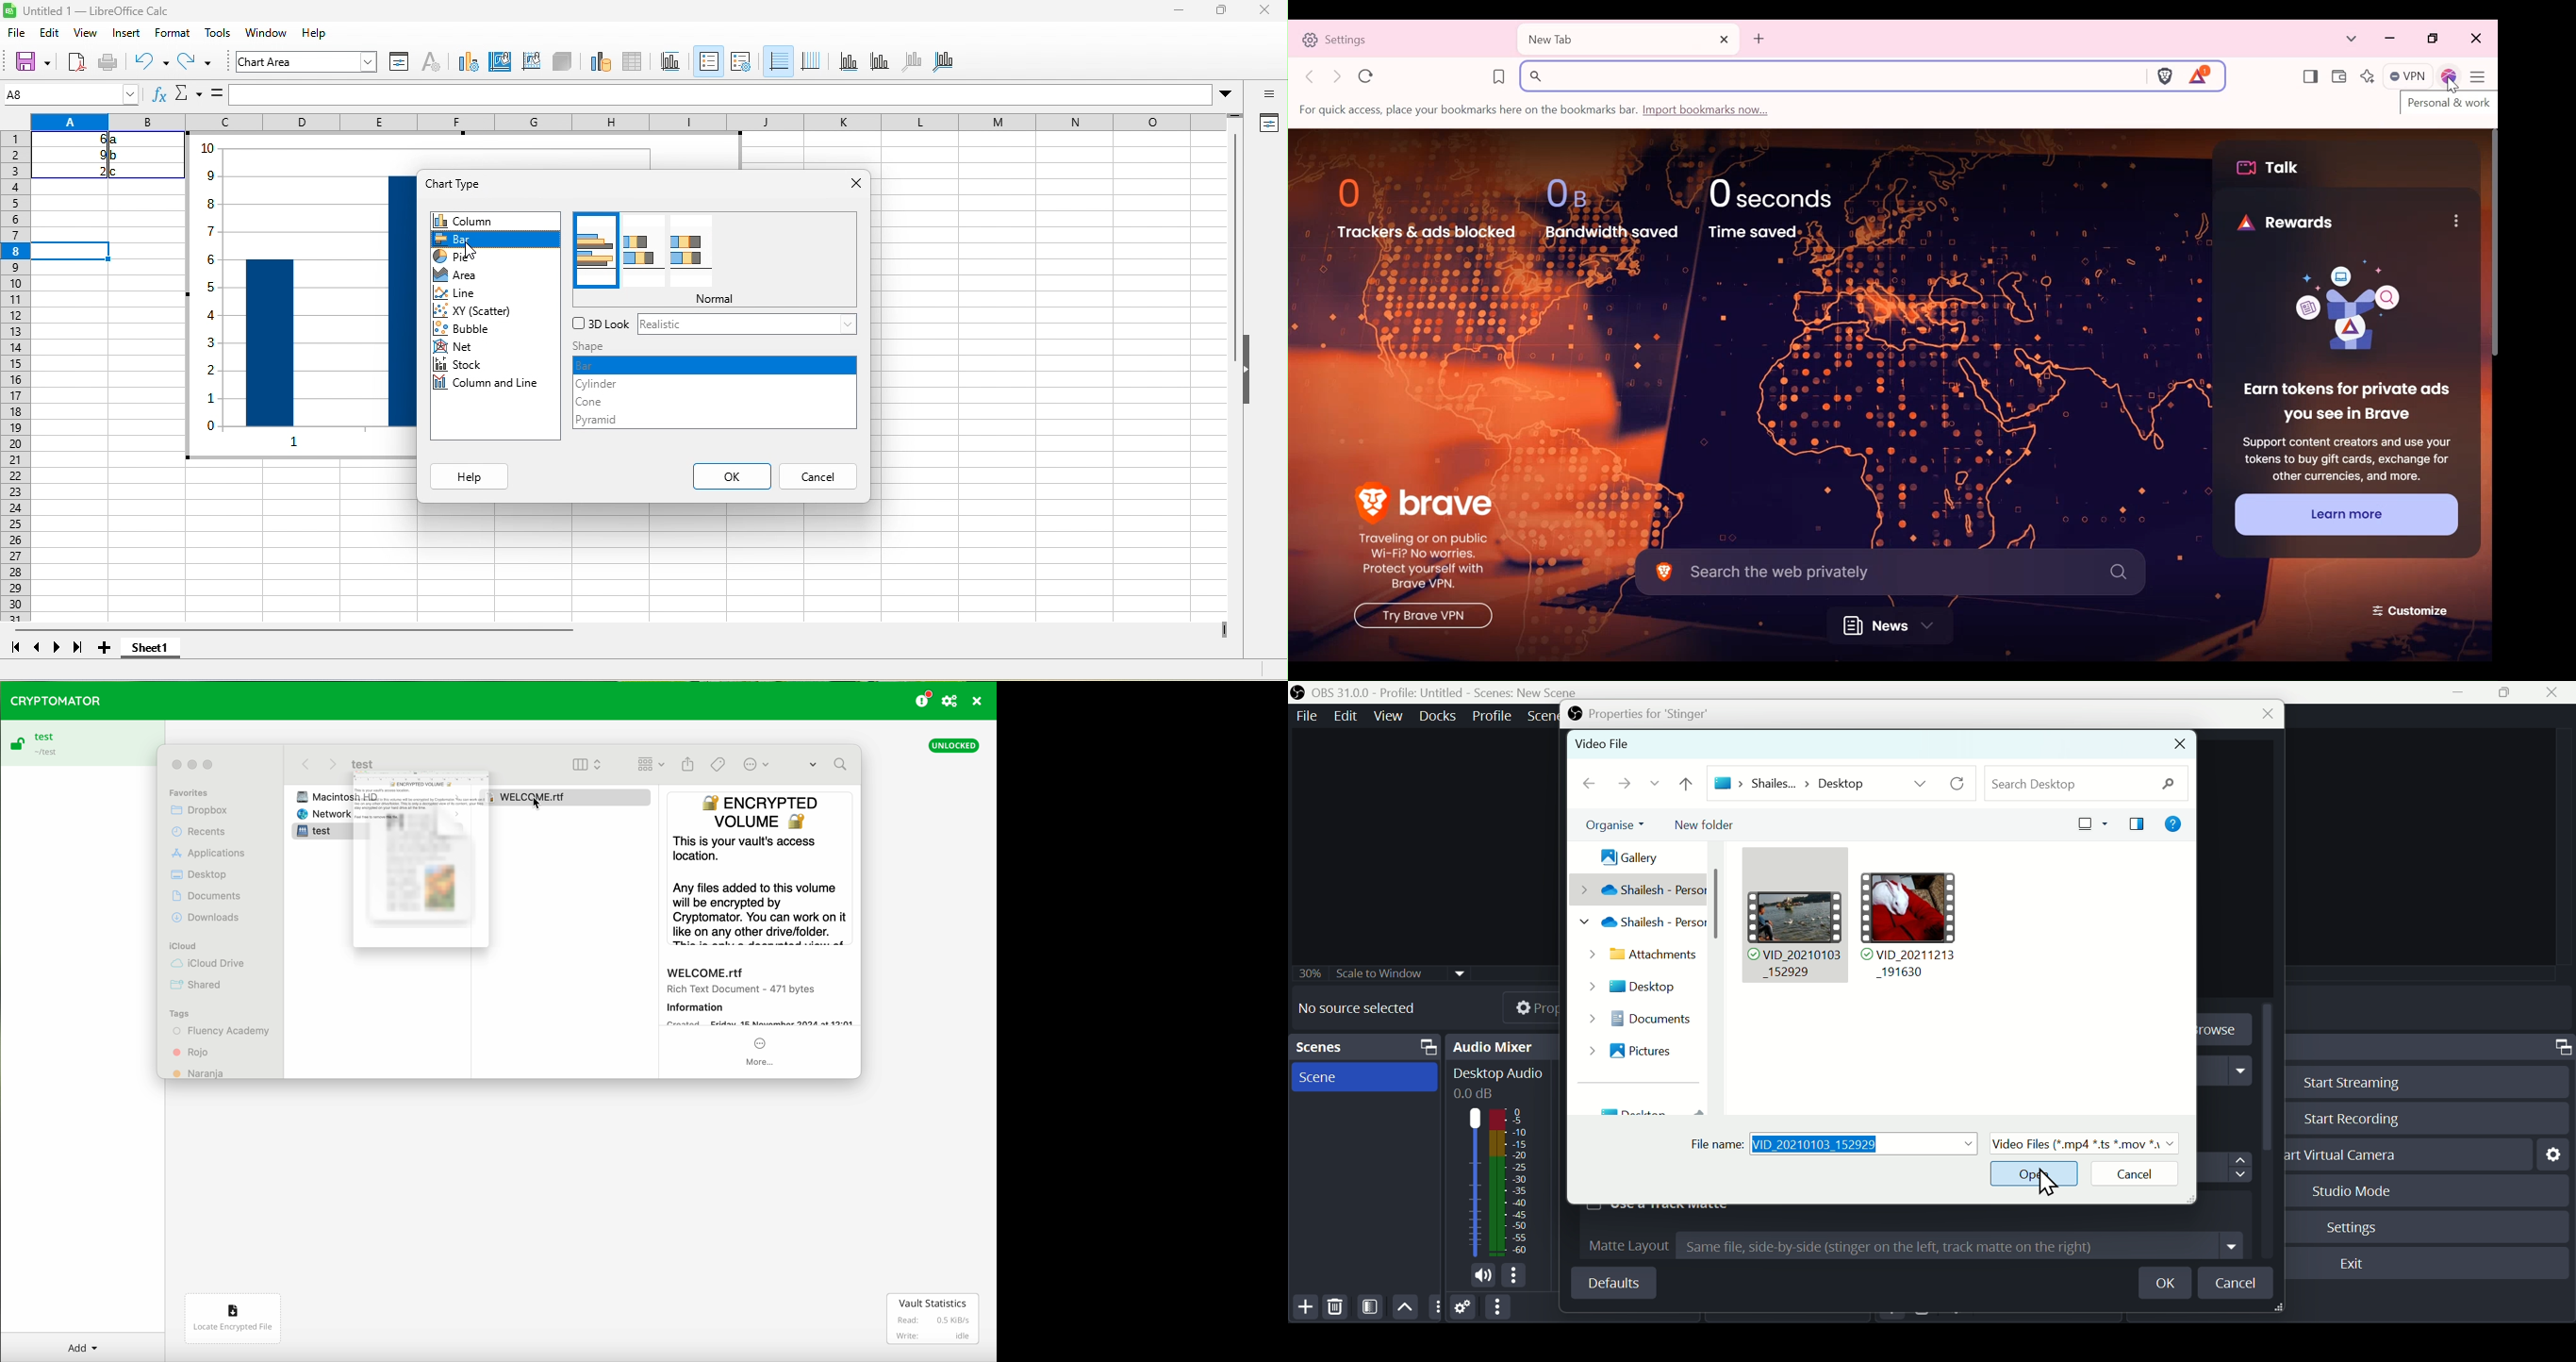 The image size is (2576, 1372). Describe the element at coordinates (17, 33) in the screenshot. I see `file` at that location.